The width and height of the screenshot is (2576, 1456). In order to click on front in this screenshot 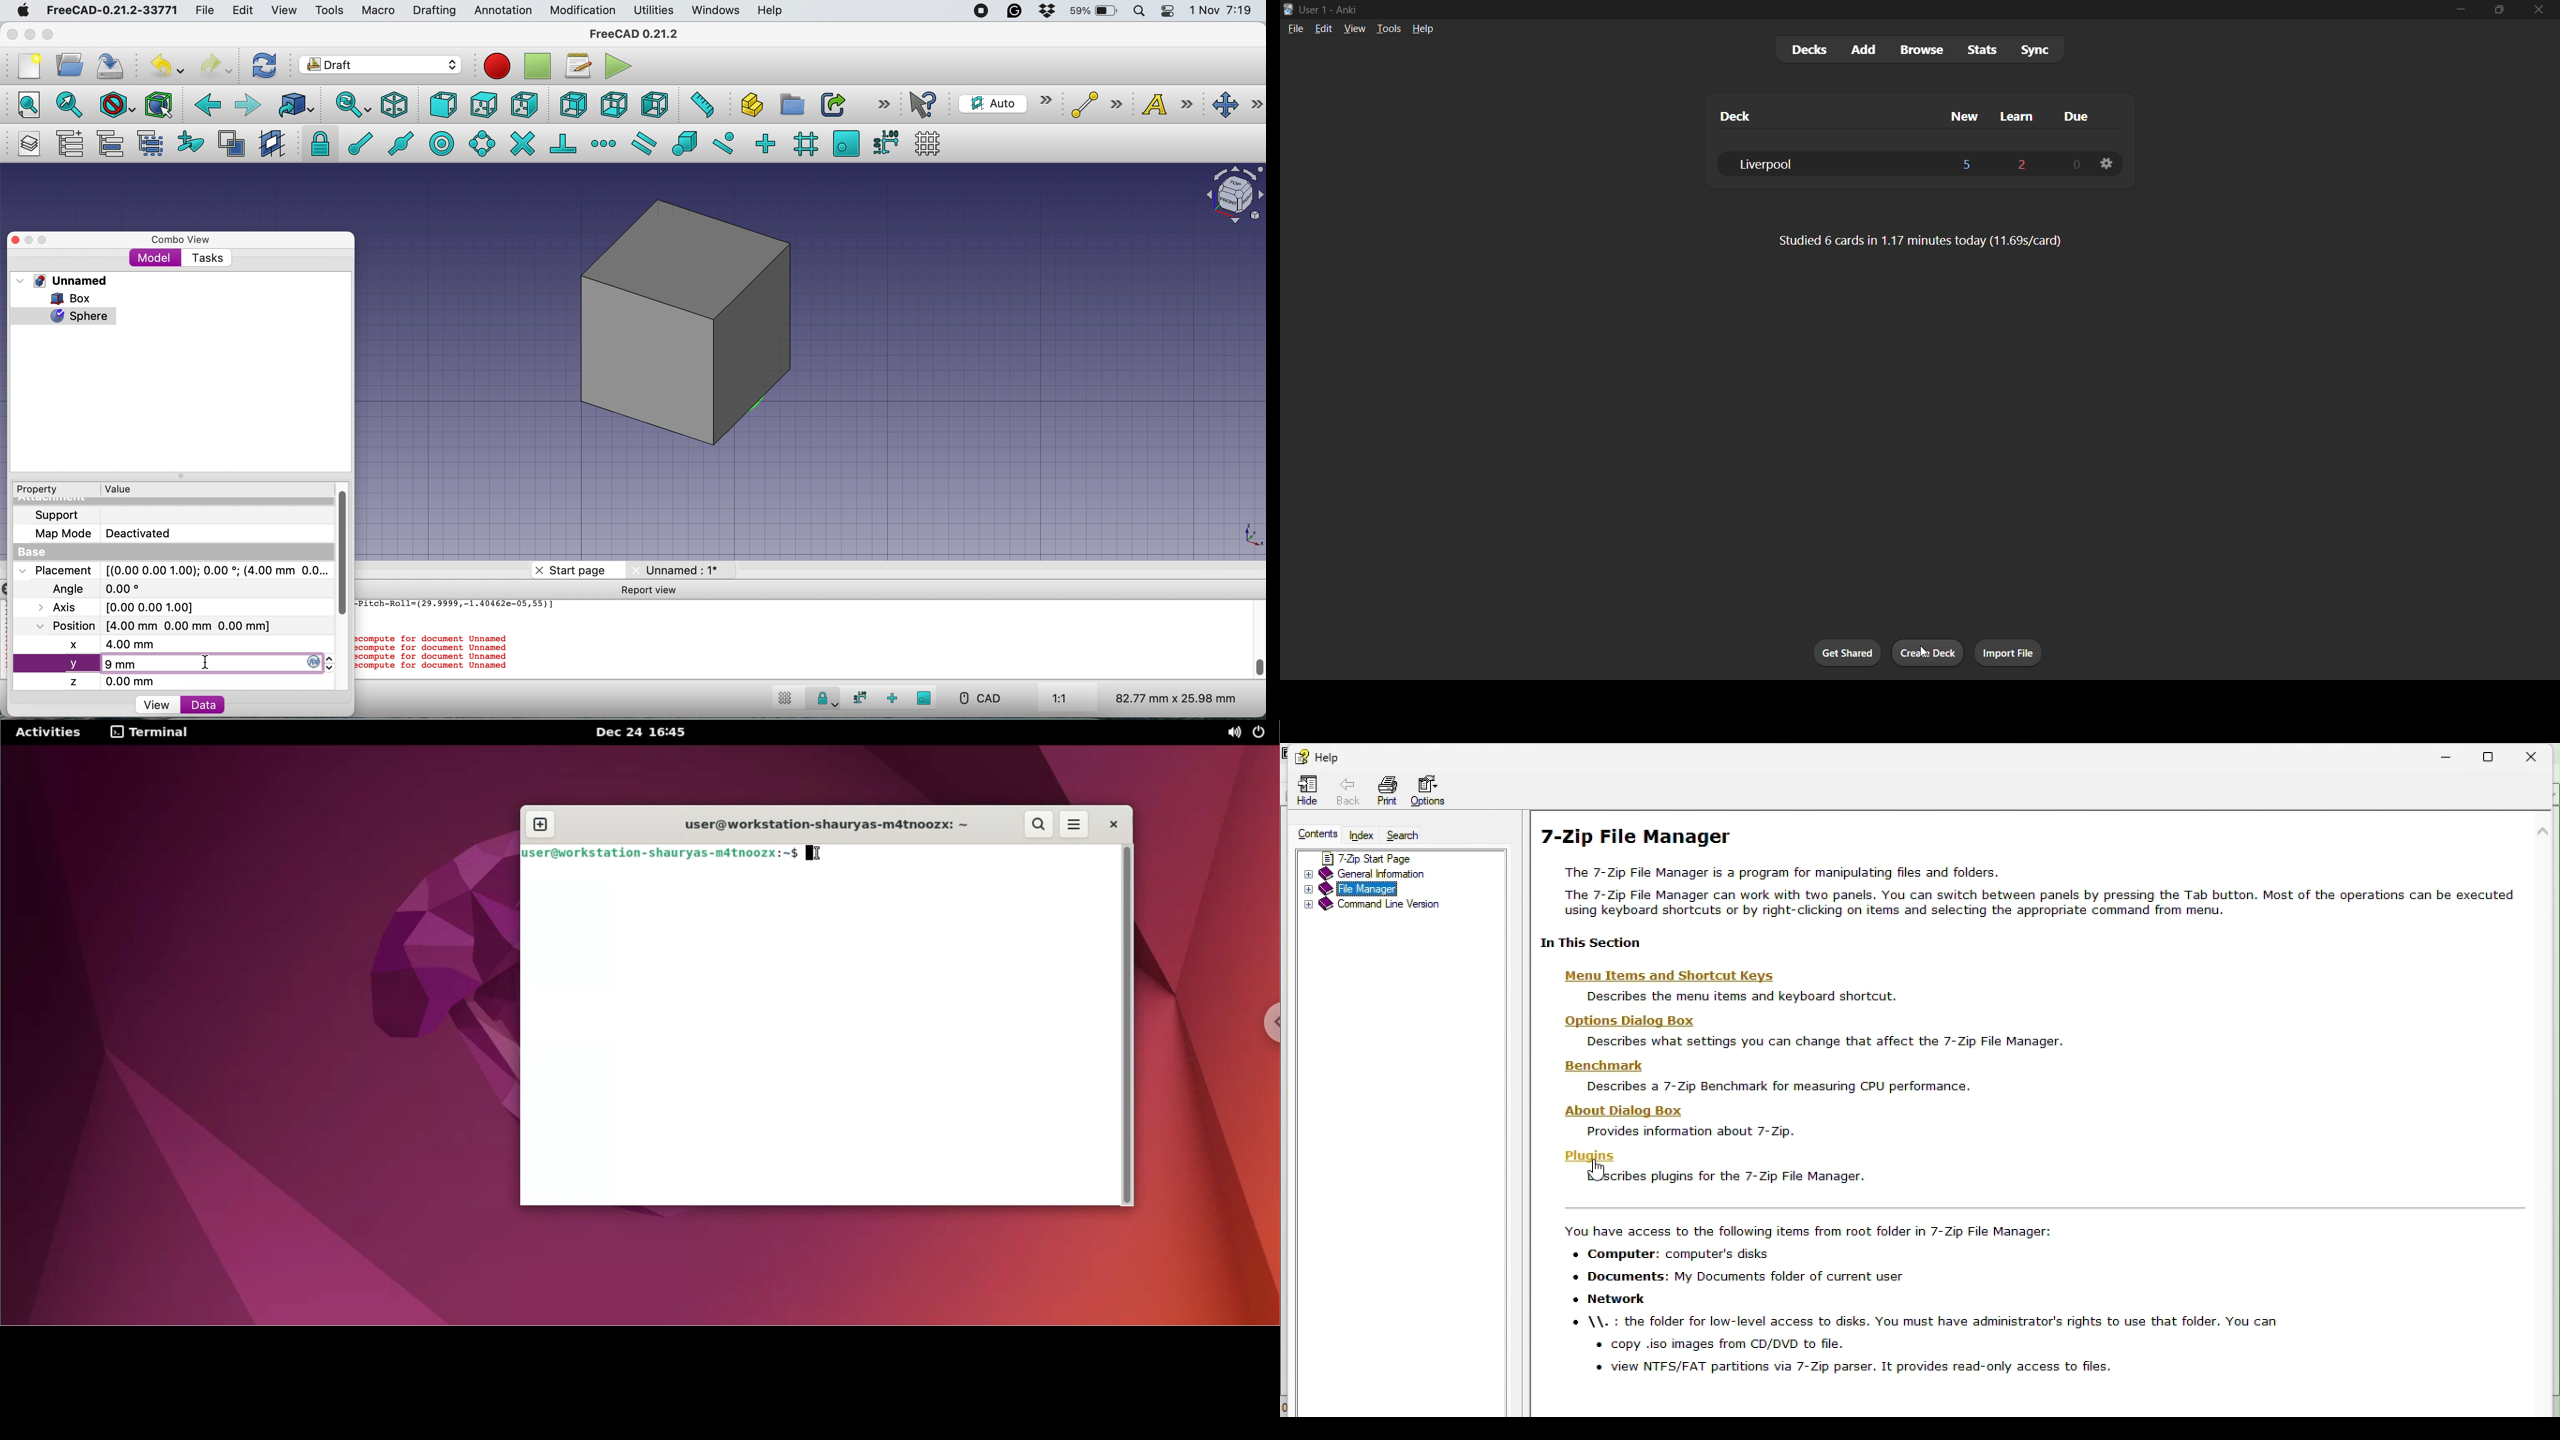, I will do `click(444, 107)`.